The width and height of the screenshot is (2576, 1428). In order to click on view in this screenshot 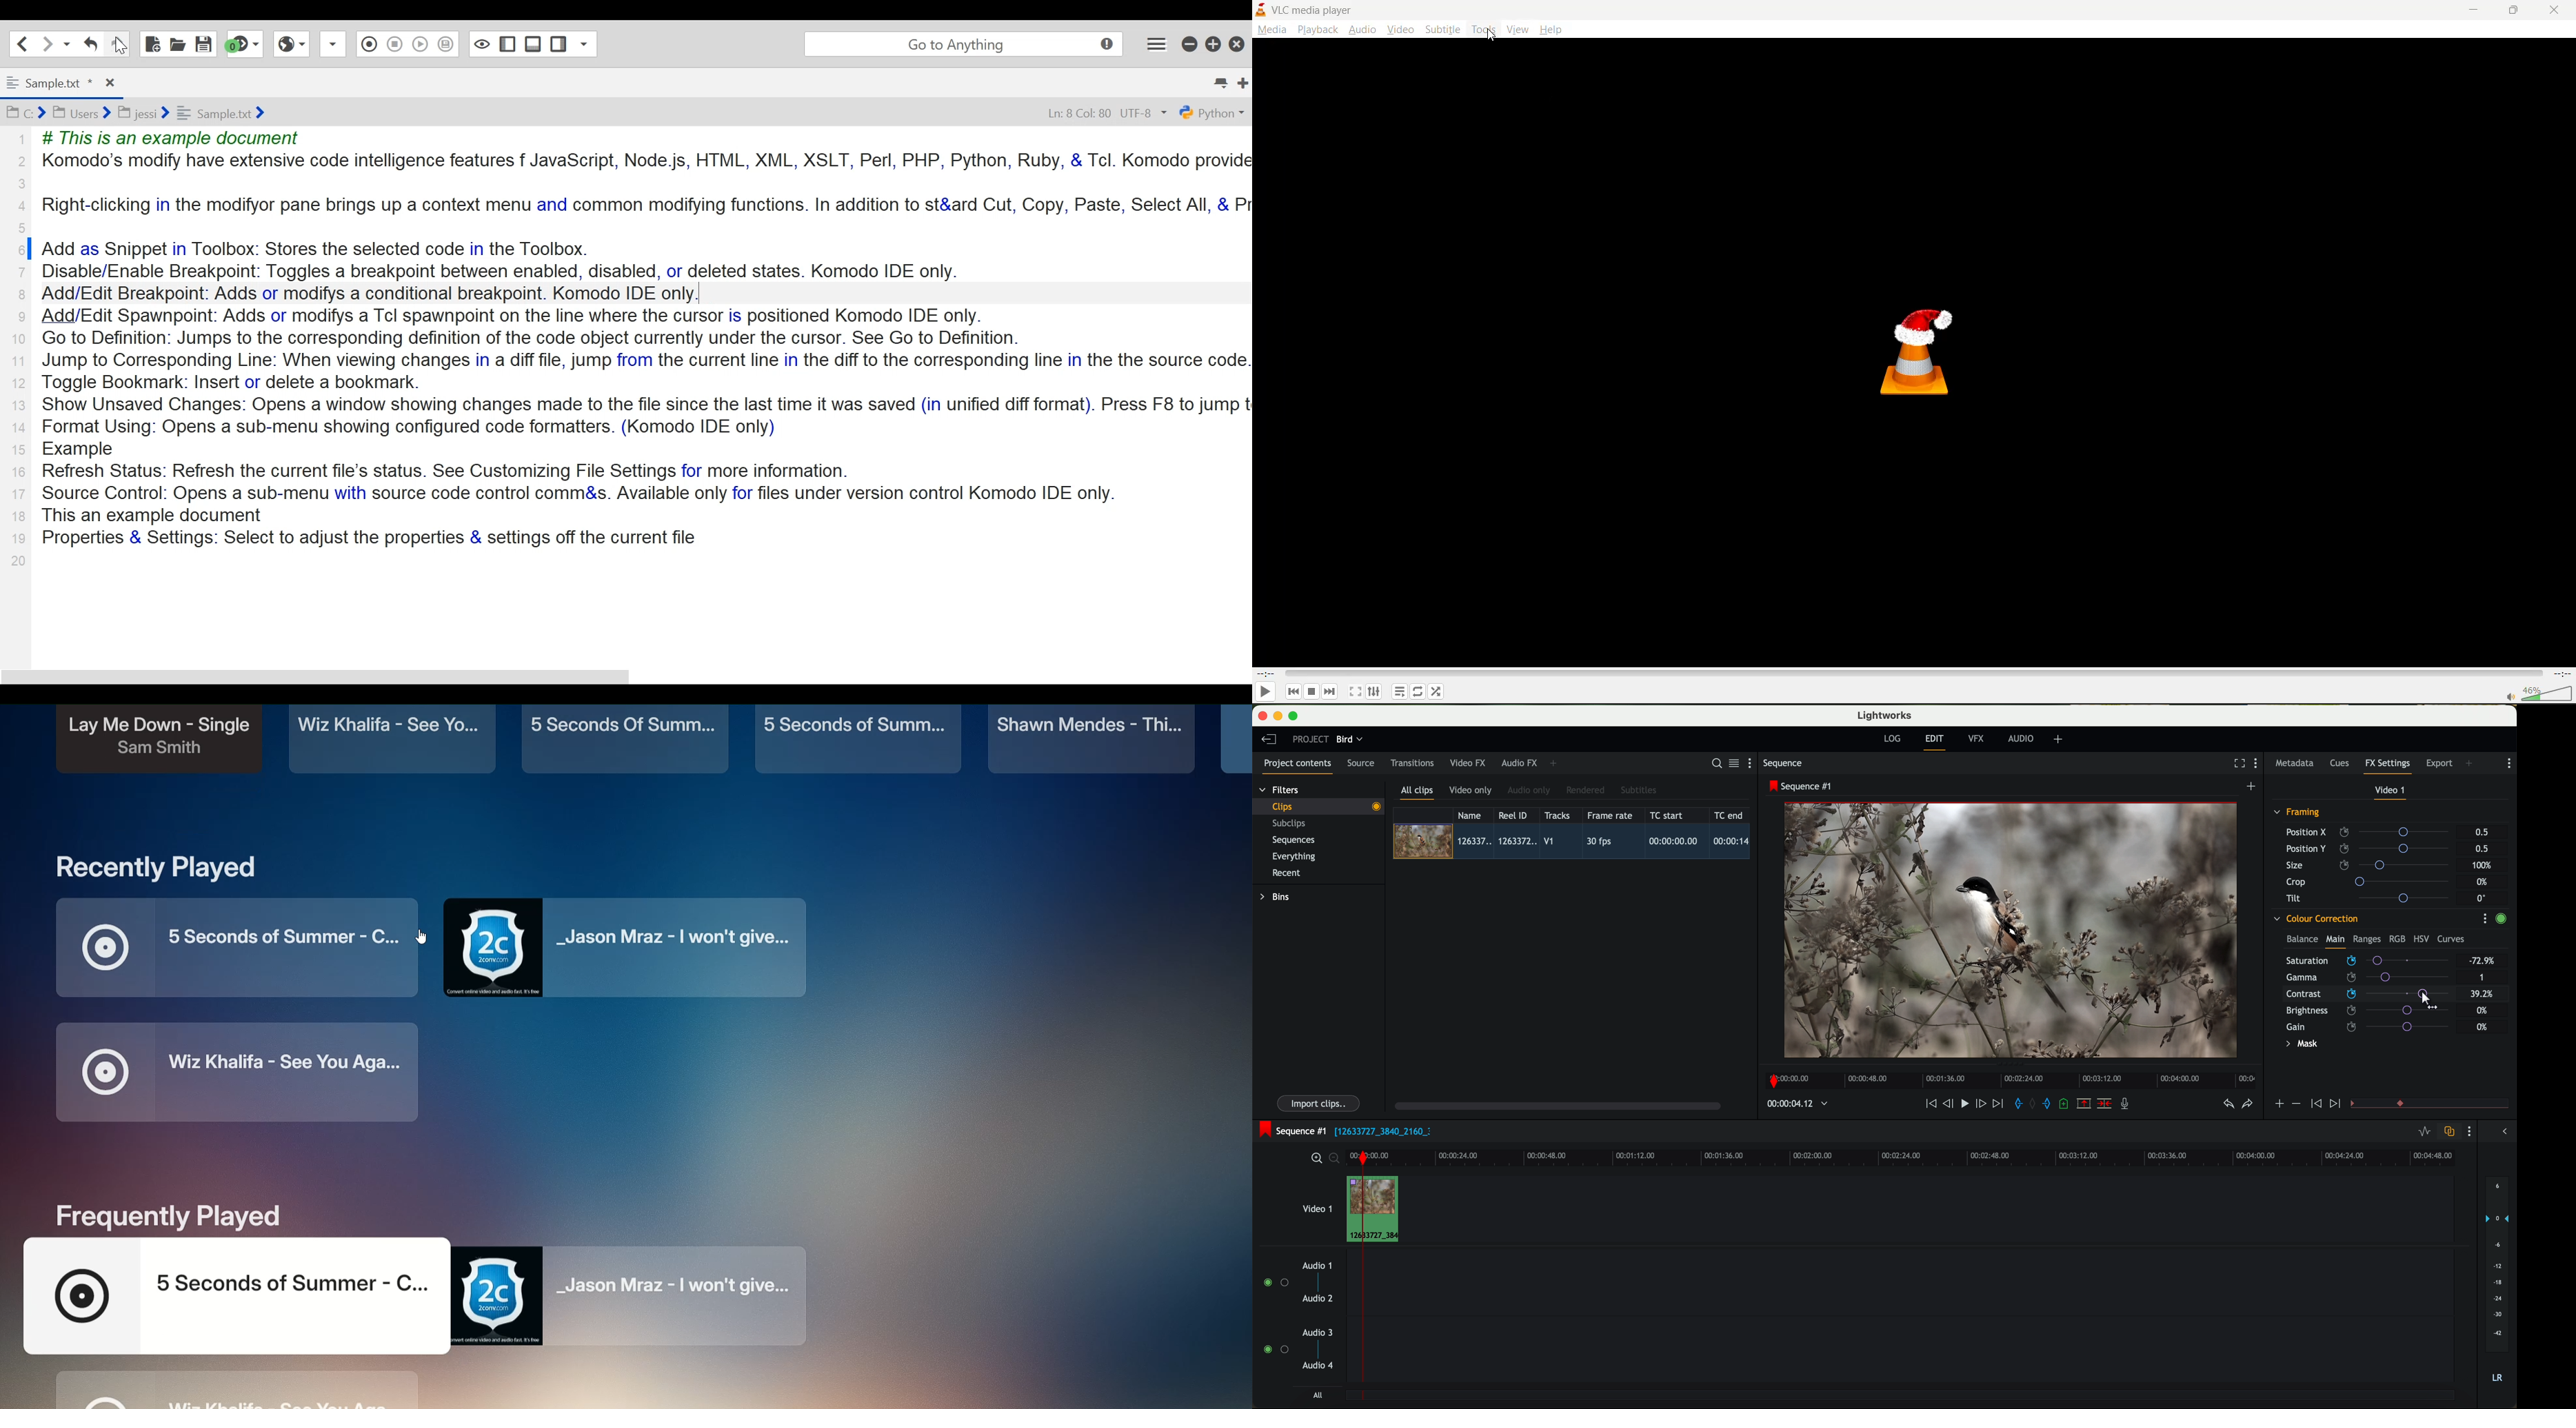, I will do `click(1518, 30)`.